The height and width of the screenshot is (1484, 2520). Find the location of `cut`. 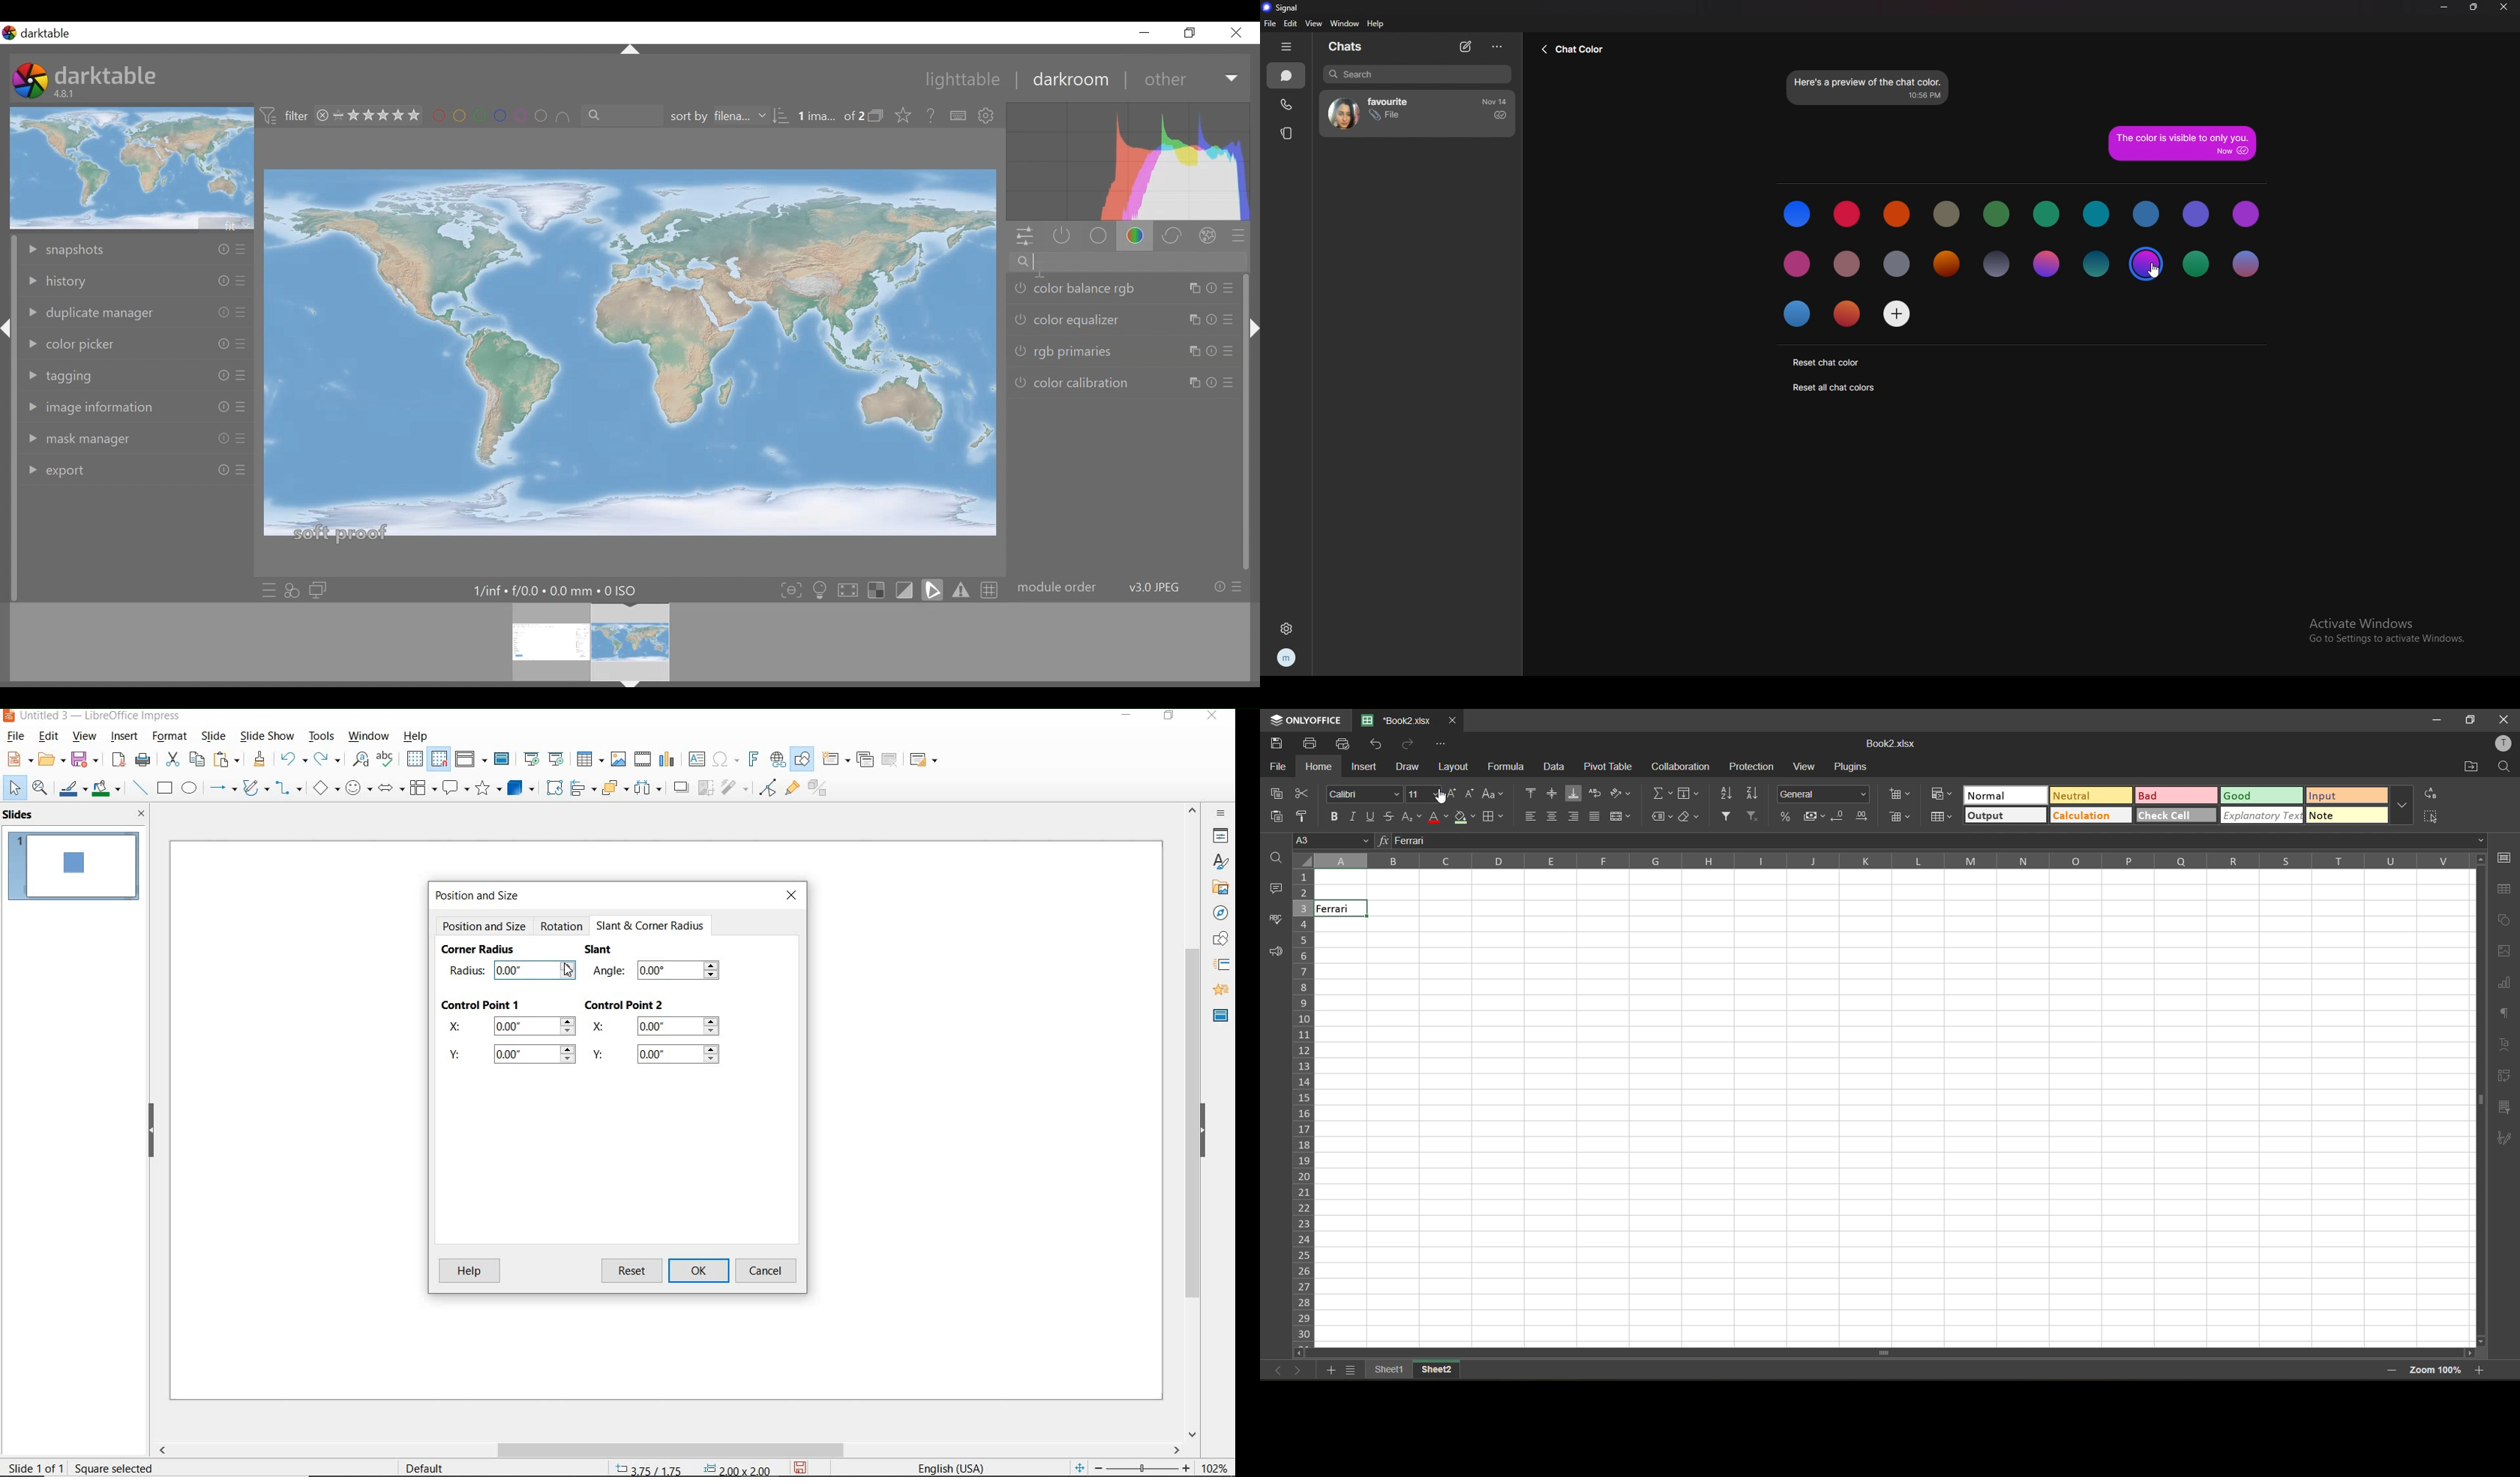

cut is located at coordinates (1303, 792).